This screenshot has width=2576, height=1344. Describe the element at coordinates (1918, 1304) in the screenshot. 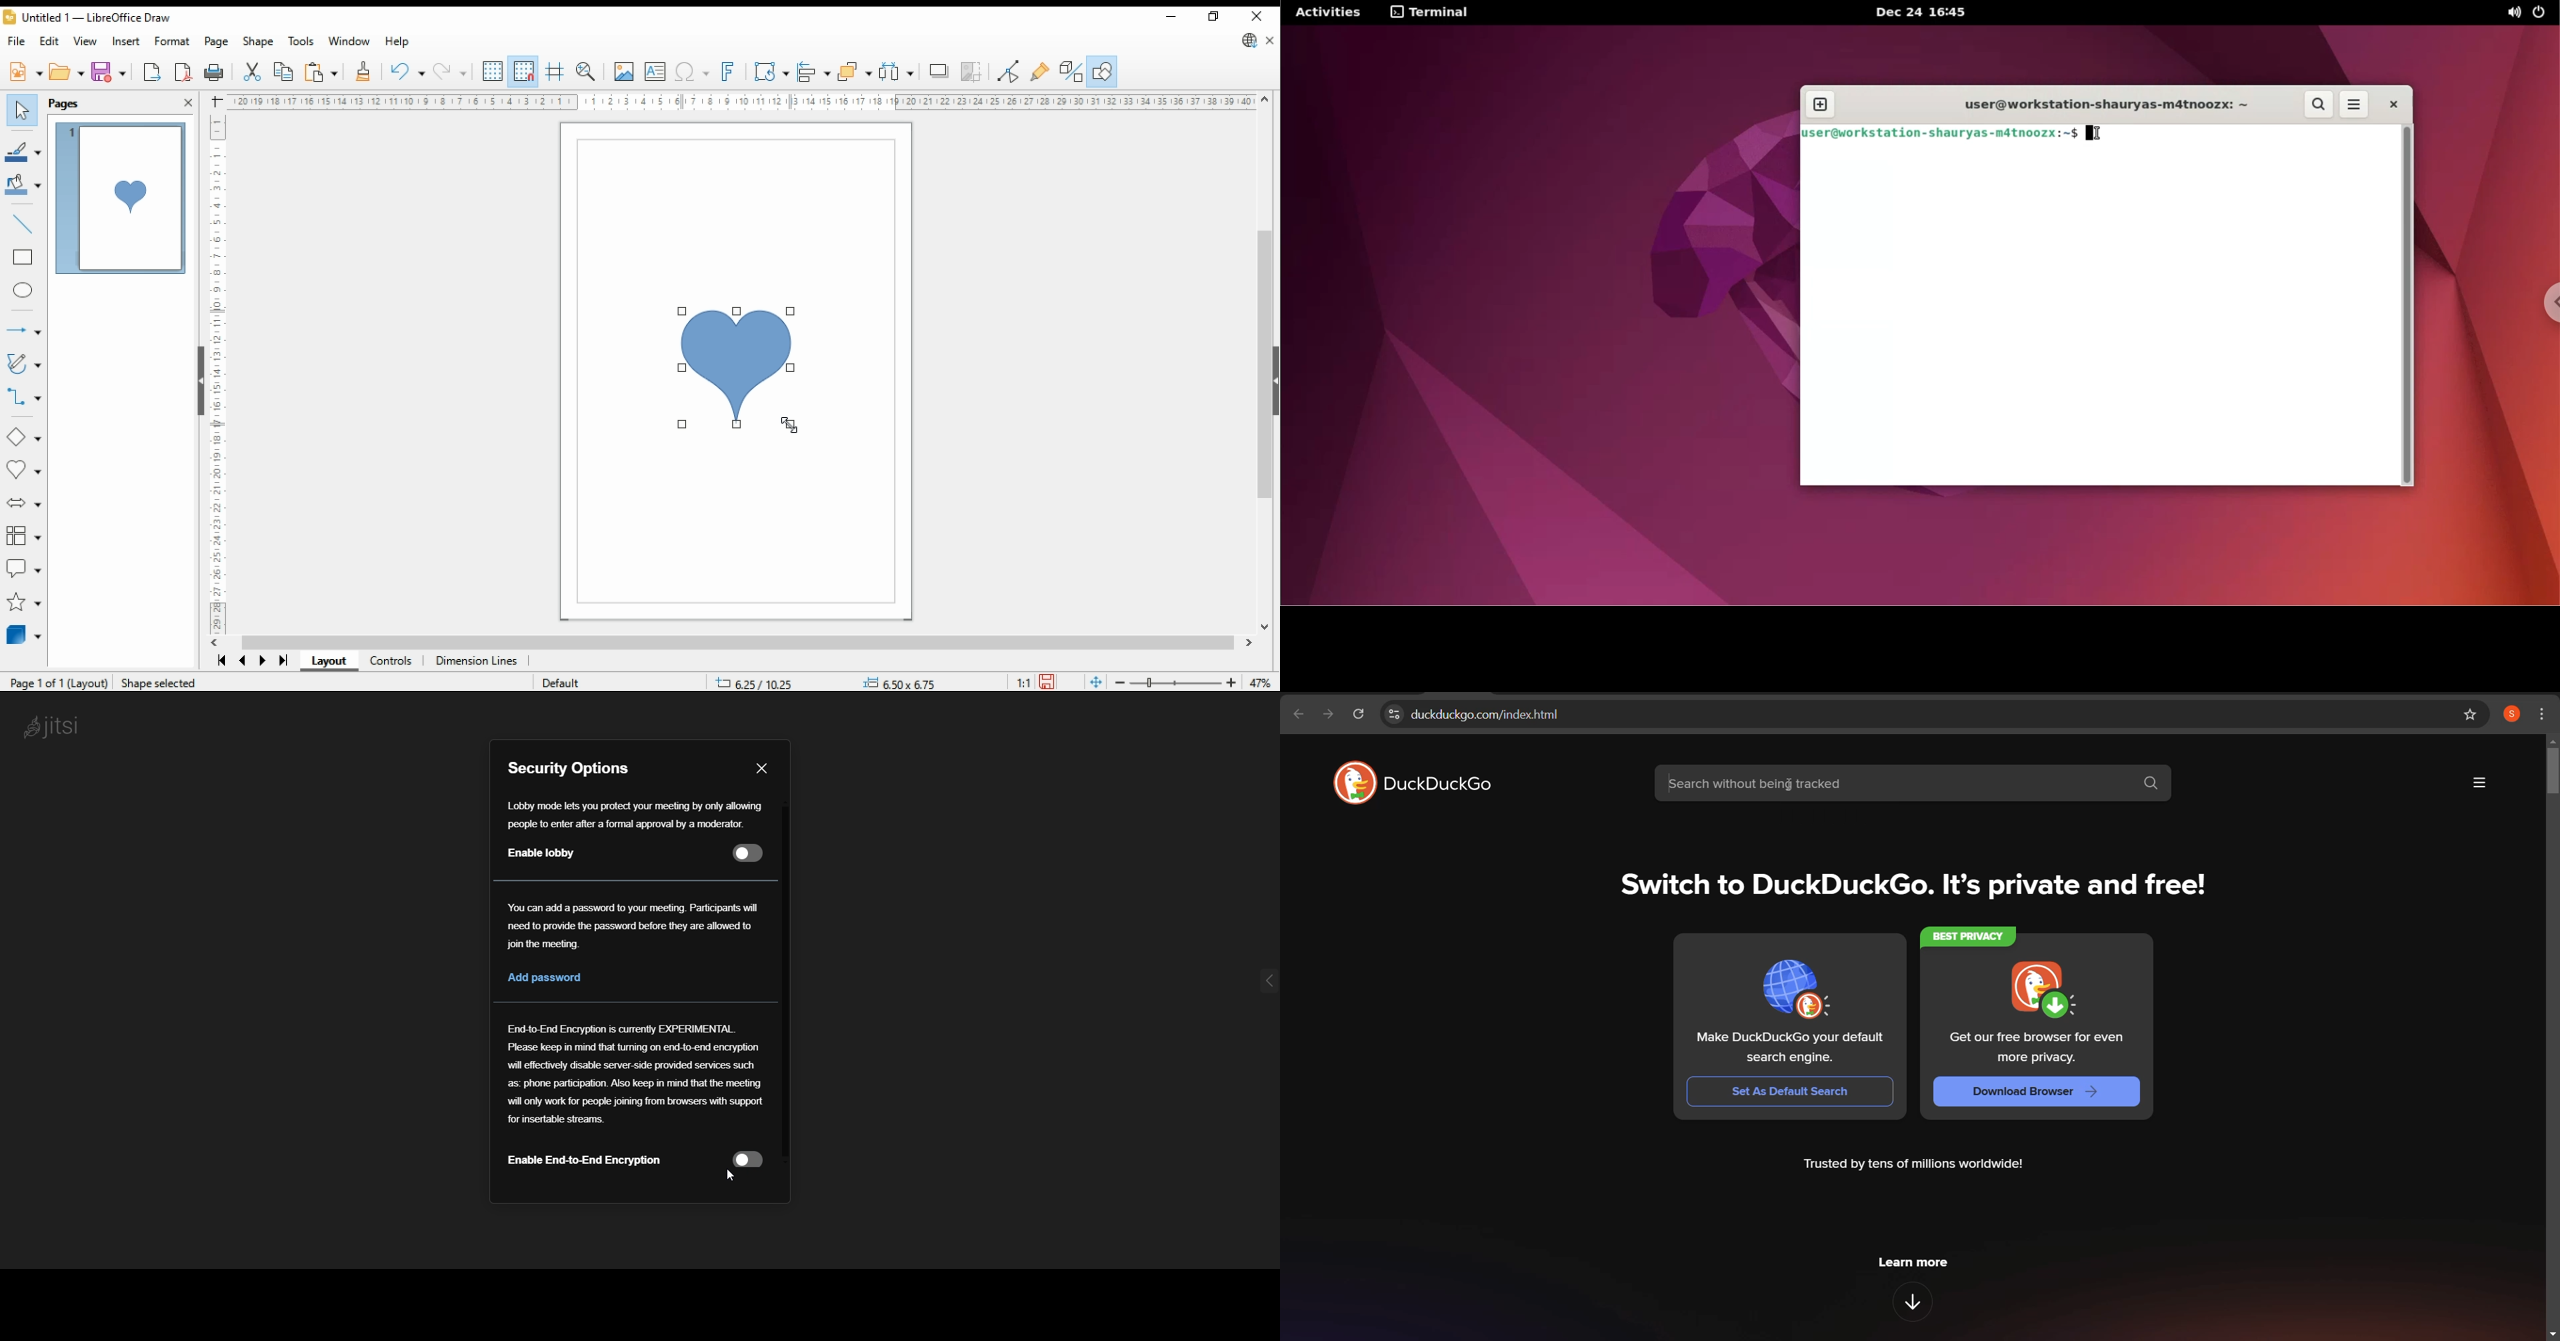

I see `downward` at that location.